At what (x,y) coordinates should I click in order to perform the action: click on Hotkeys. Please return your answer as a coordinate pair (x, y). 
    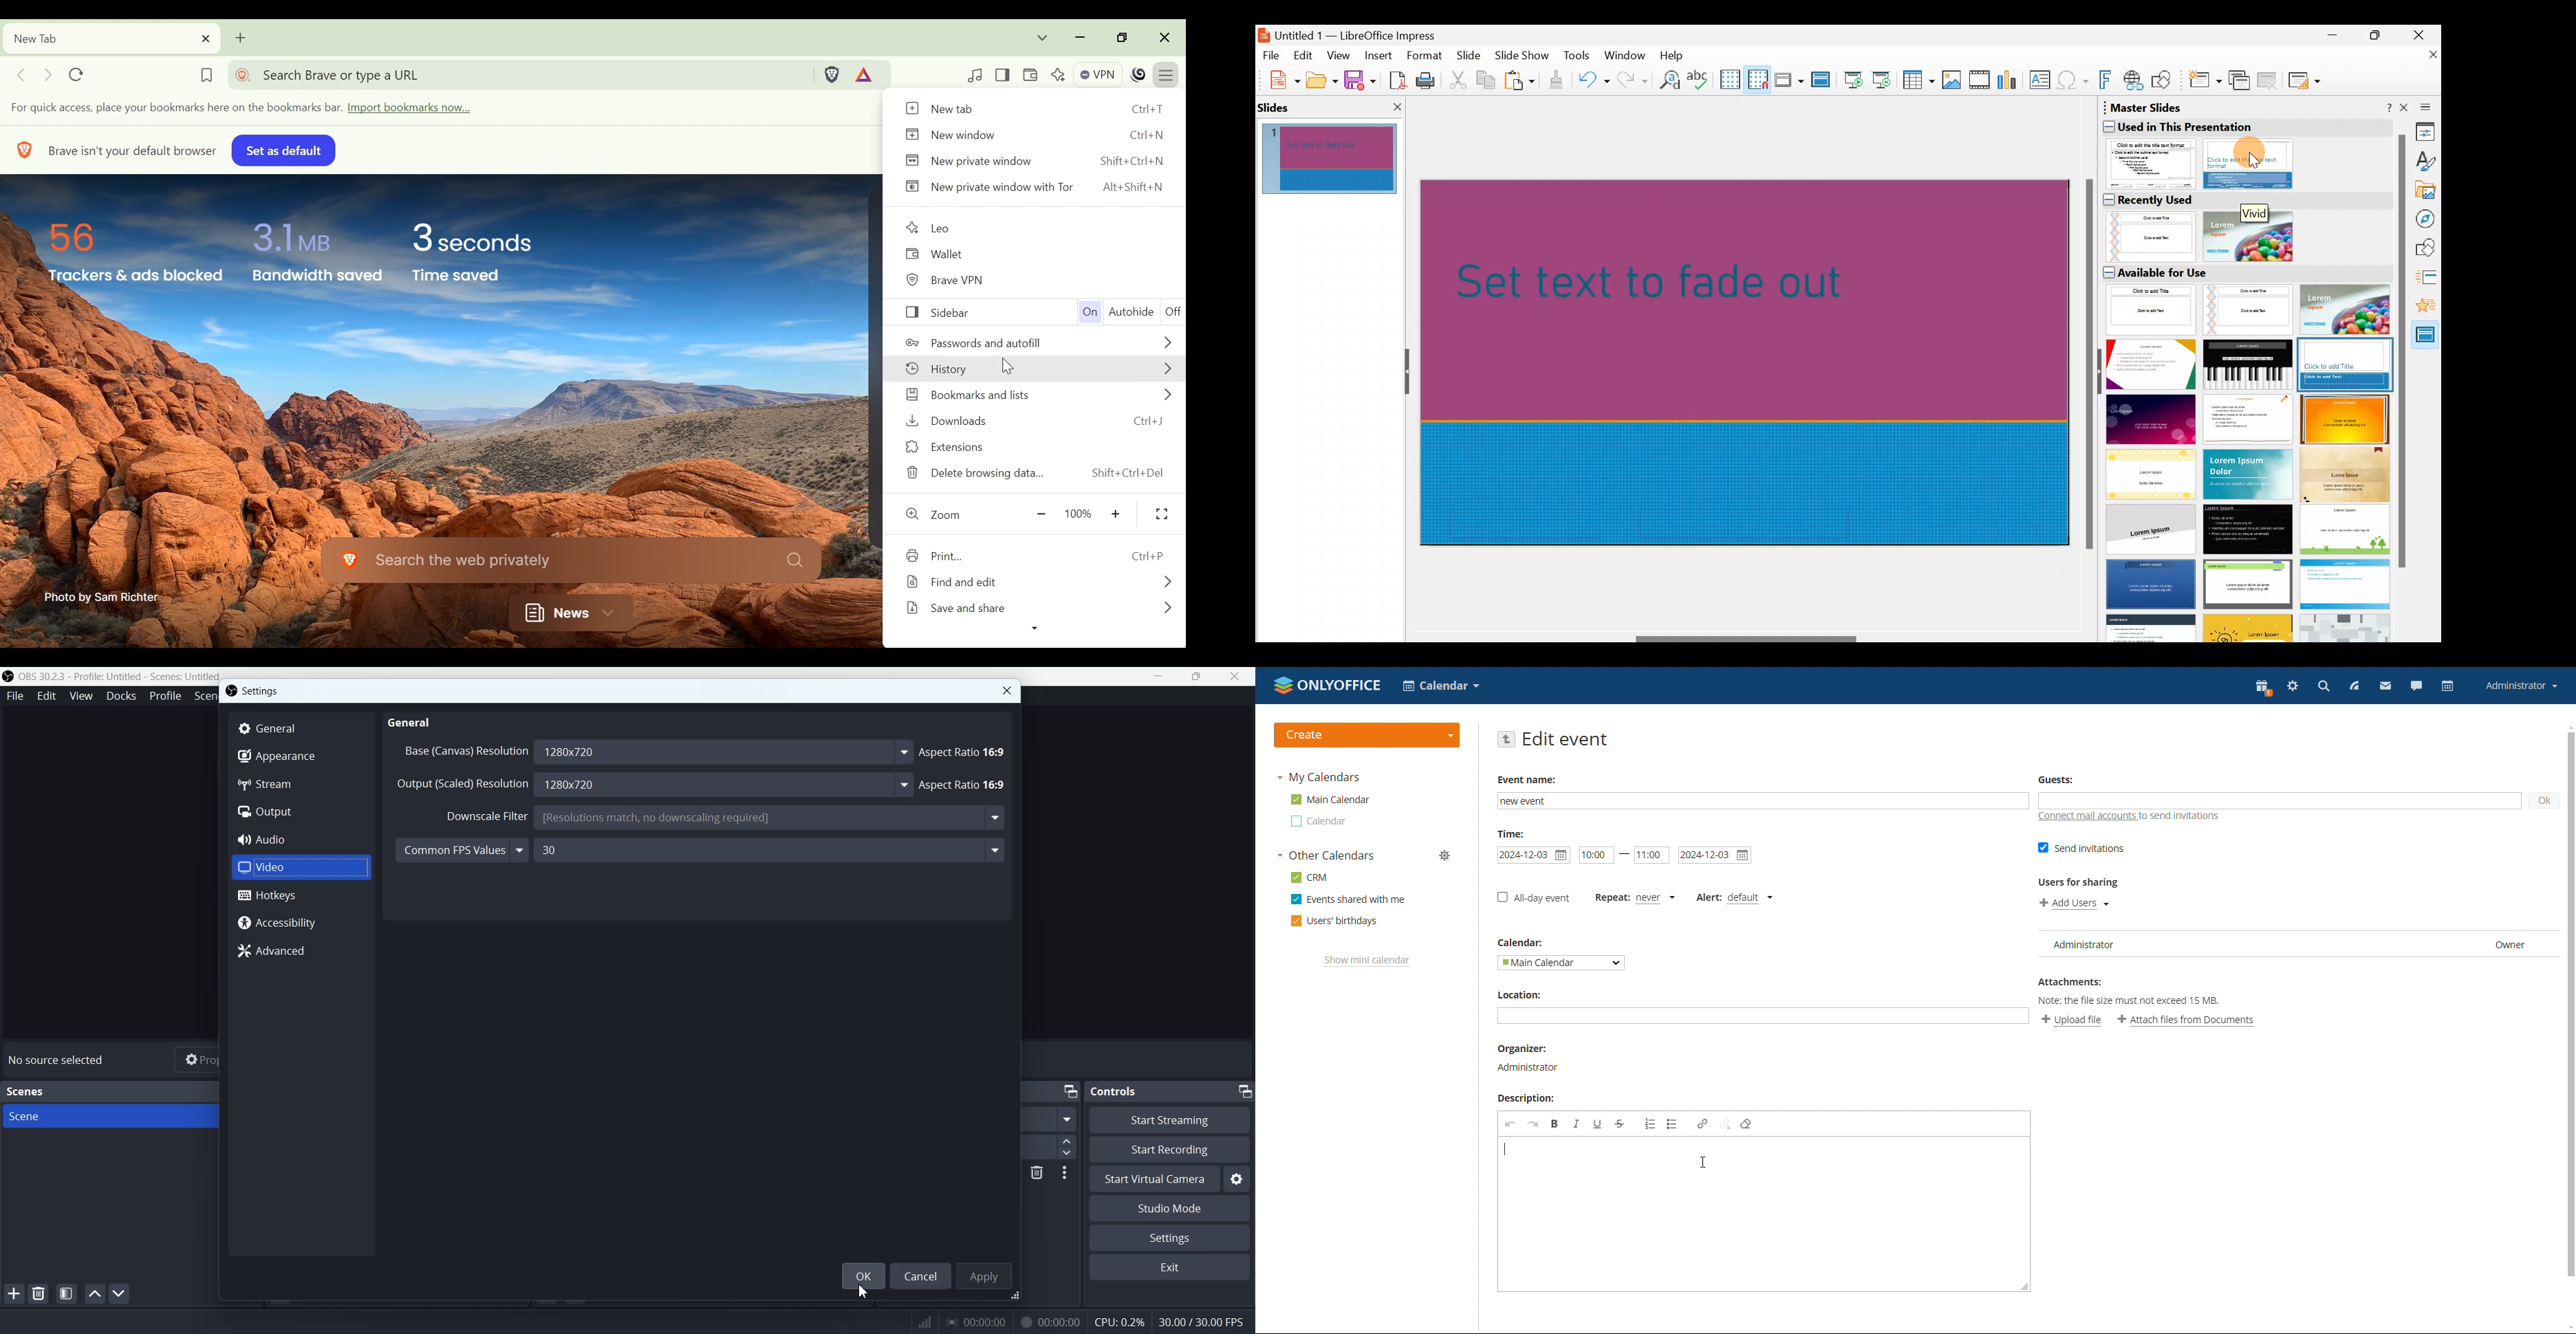
    Looking at the image, I should click on (302, 896).